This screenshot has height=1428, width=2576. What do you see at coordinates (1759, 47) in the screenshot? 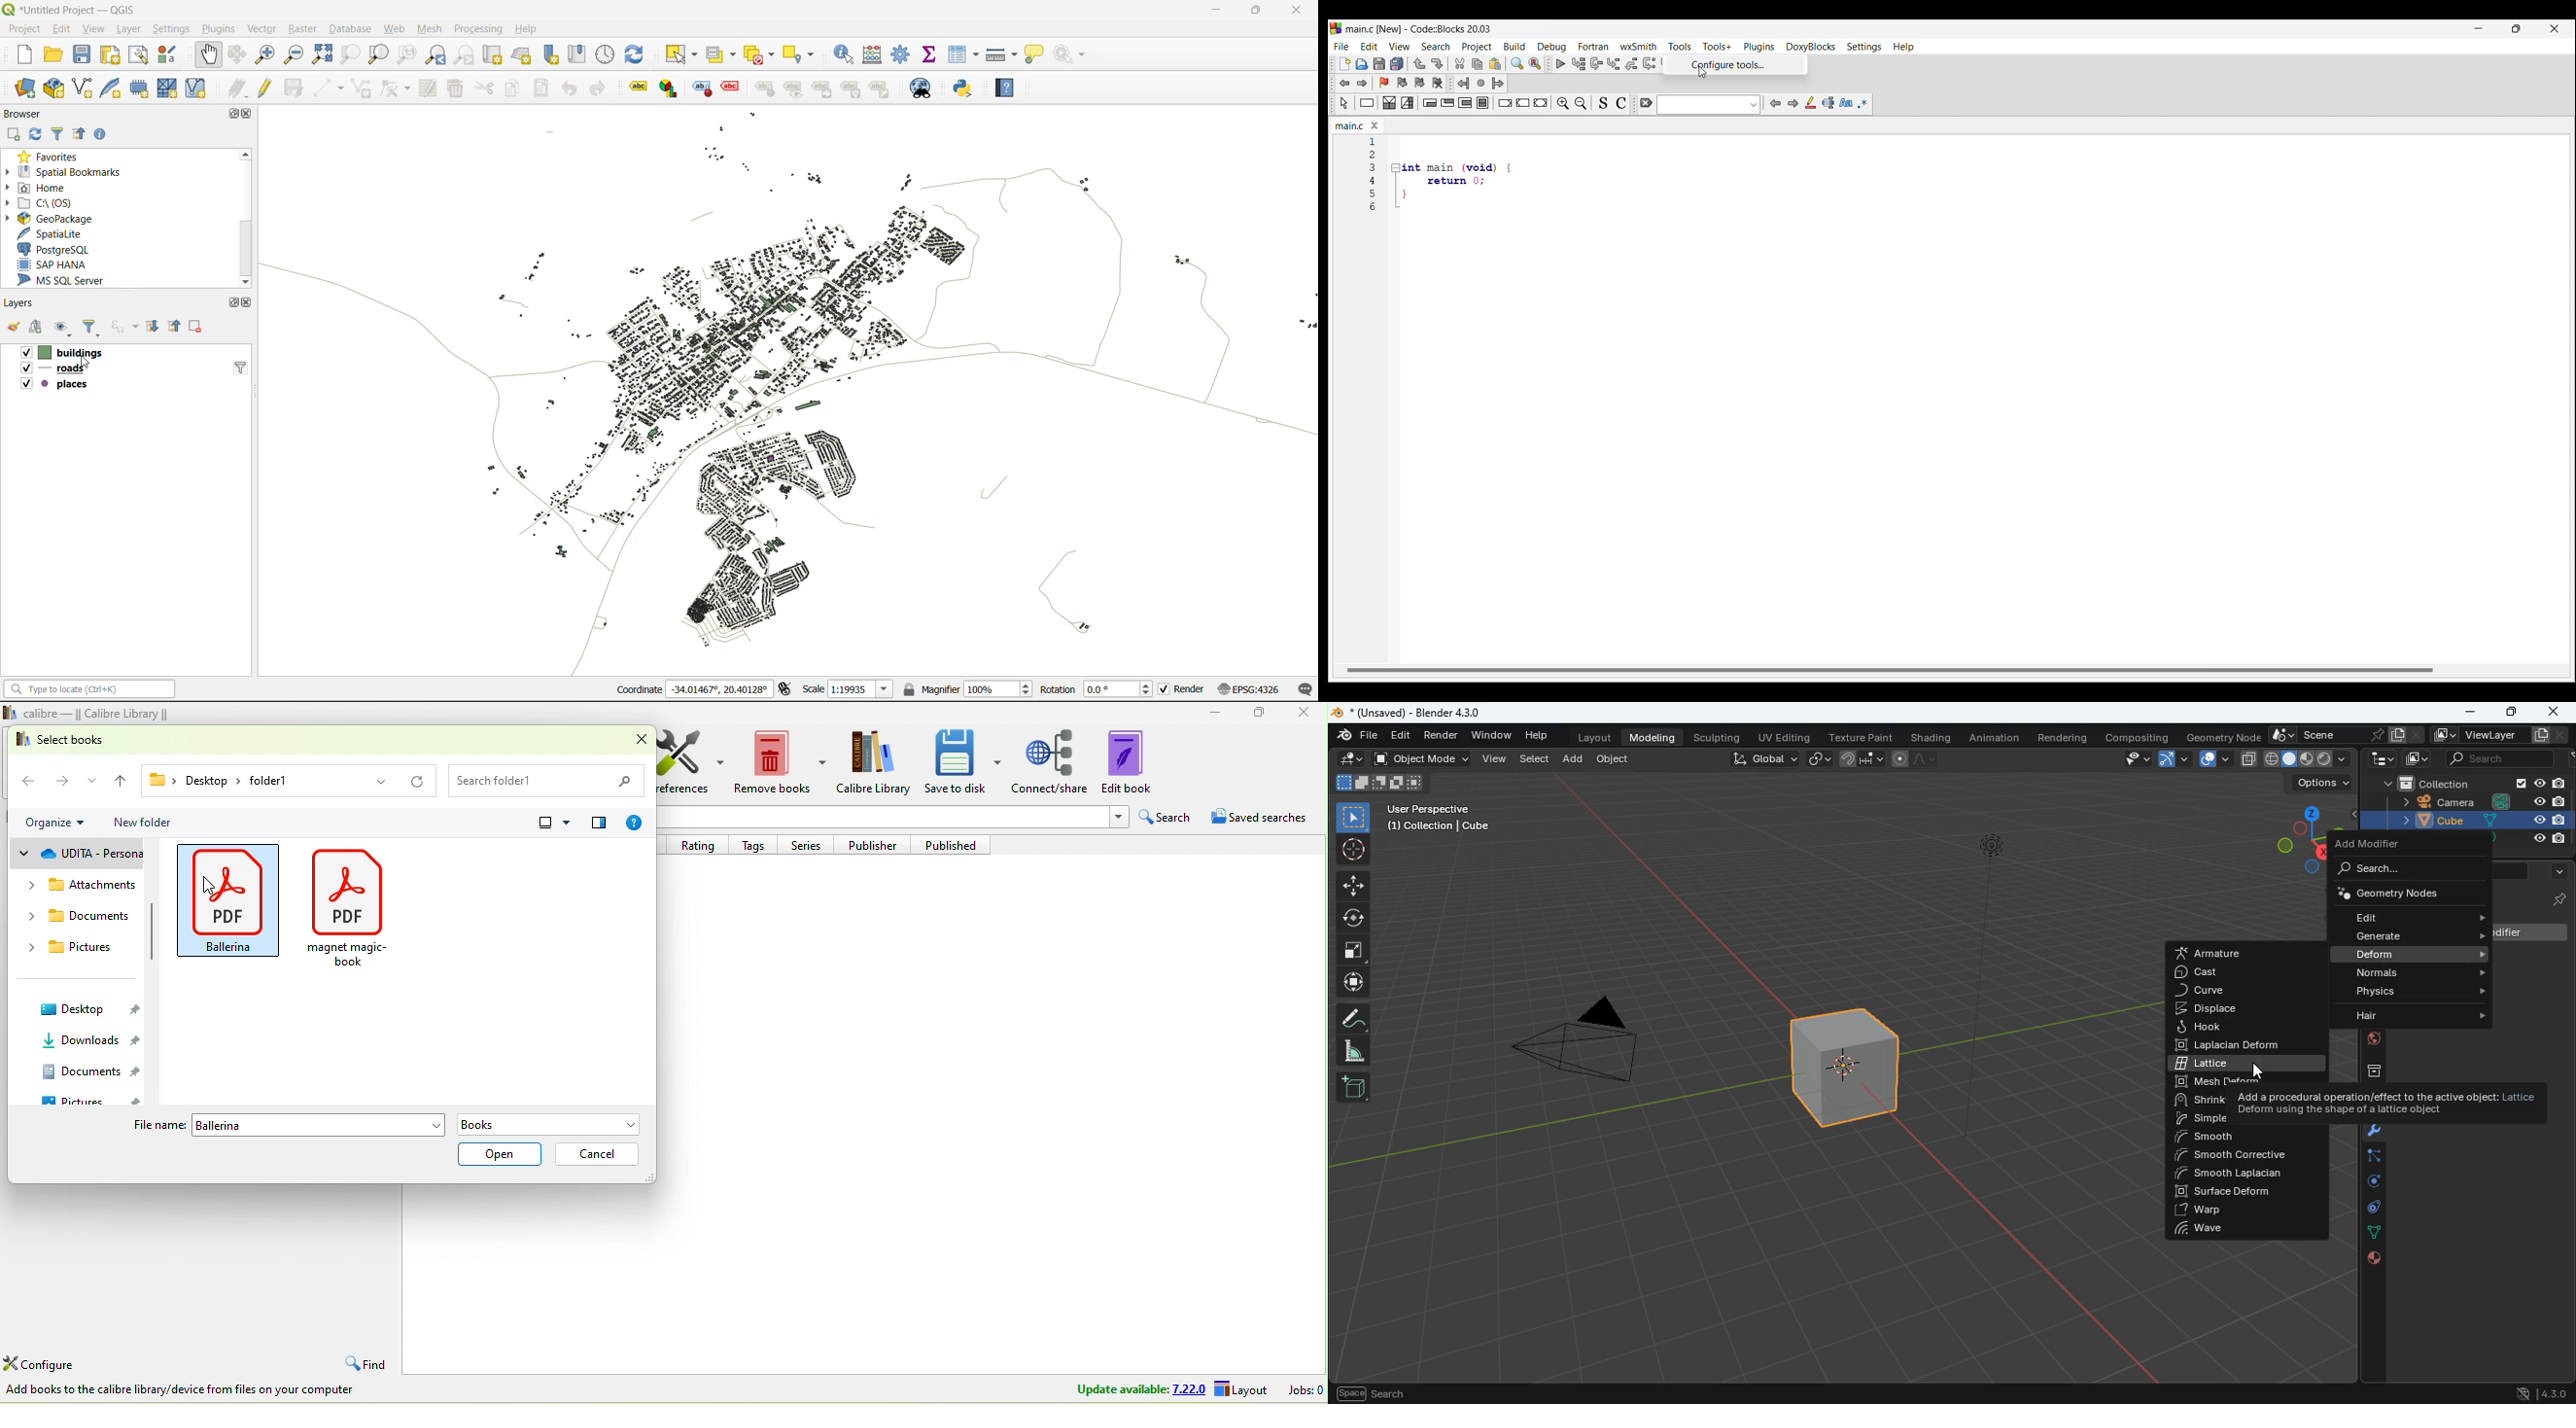
I see `Plugins menu` at bounding box center [1759, 47].